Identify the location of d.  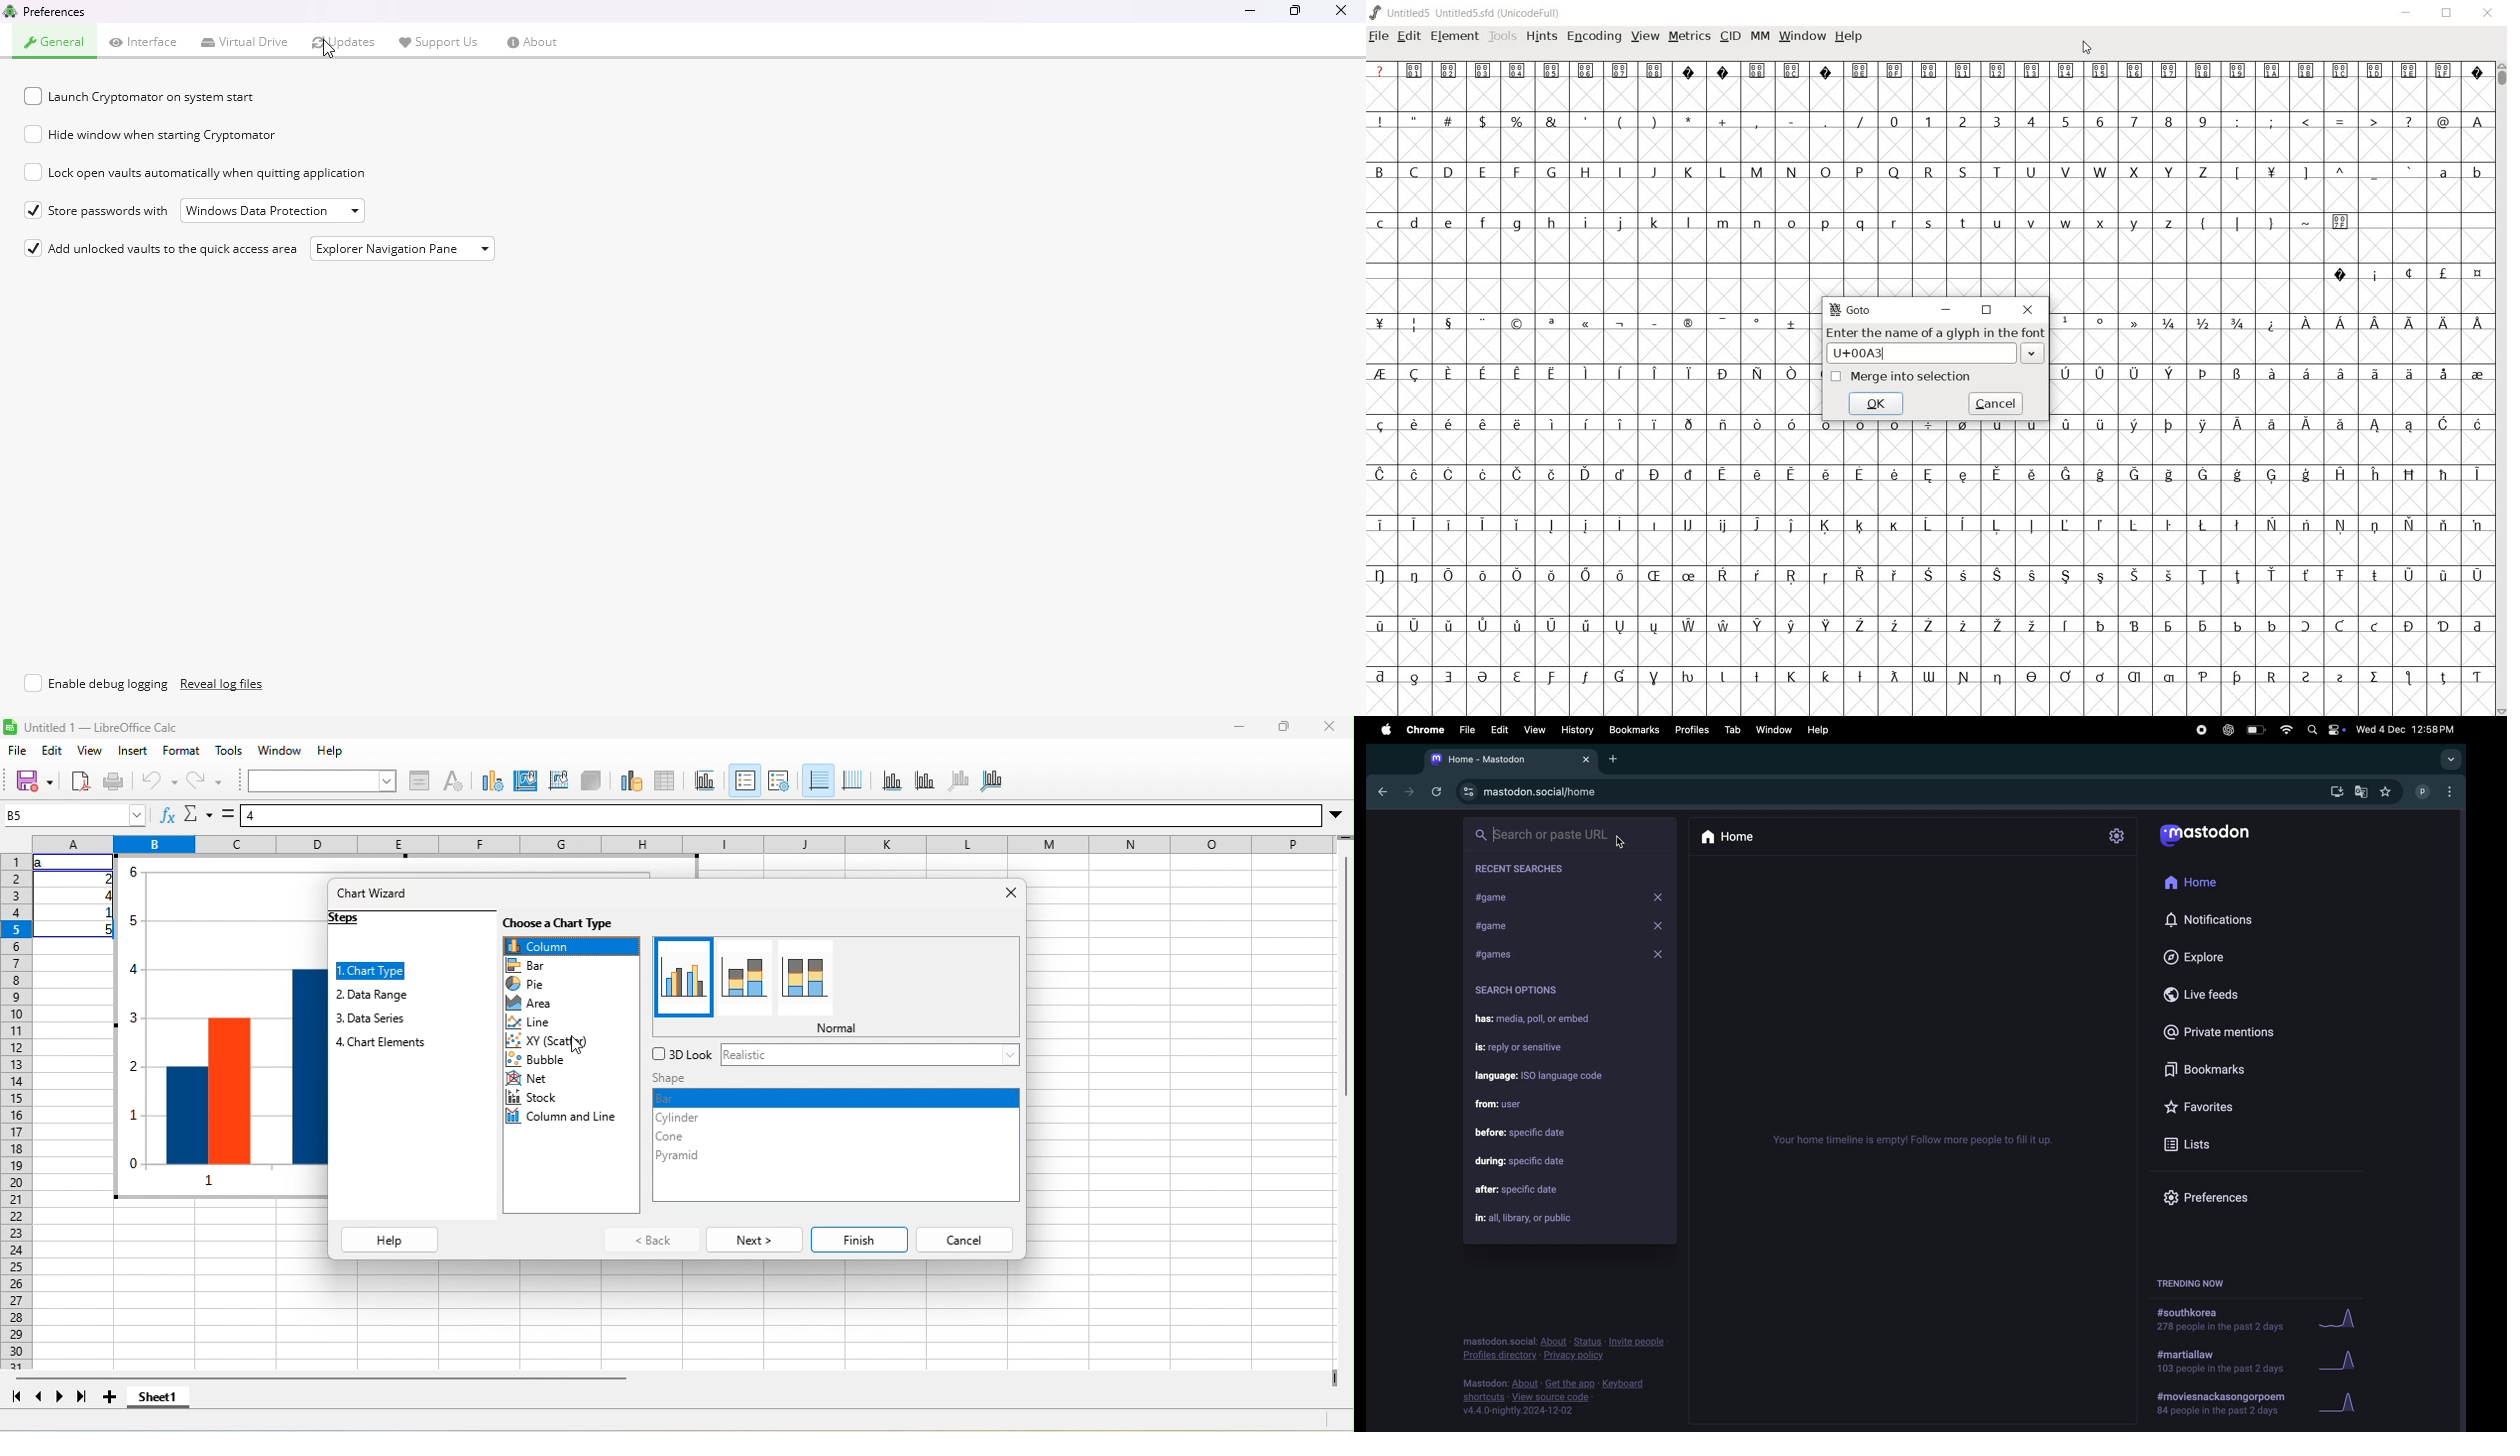
(1415, 224).